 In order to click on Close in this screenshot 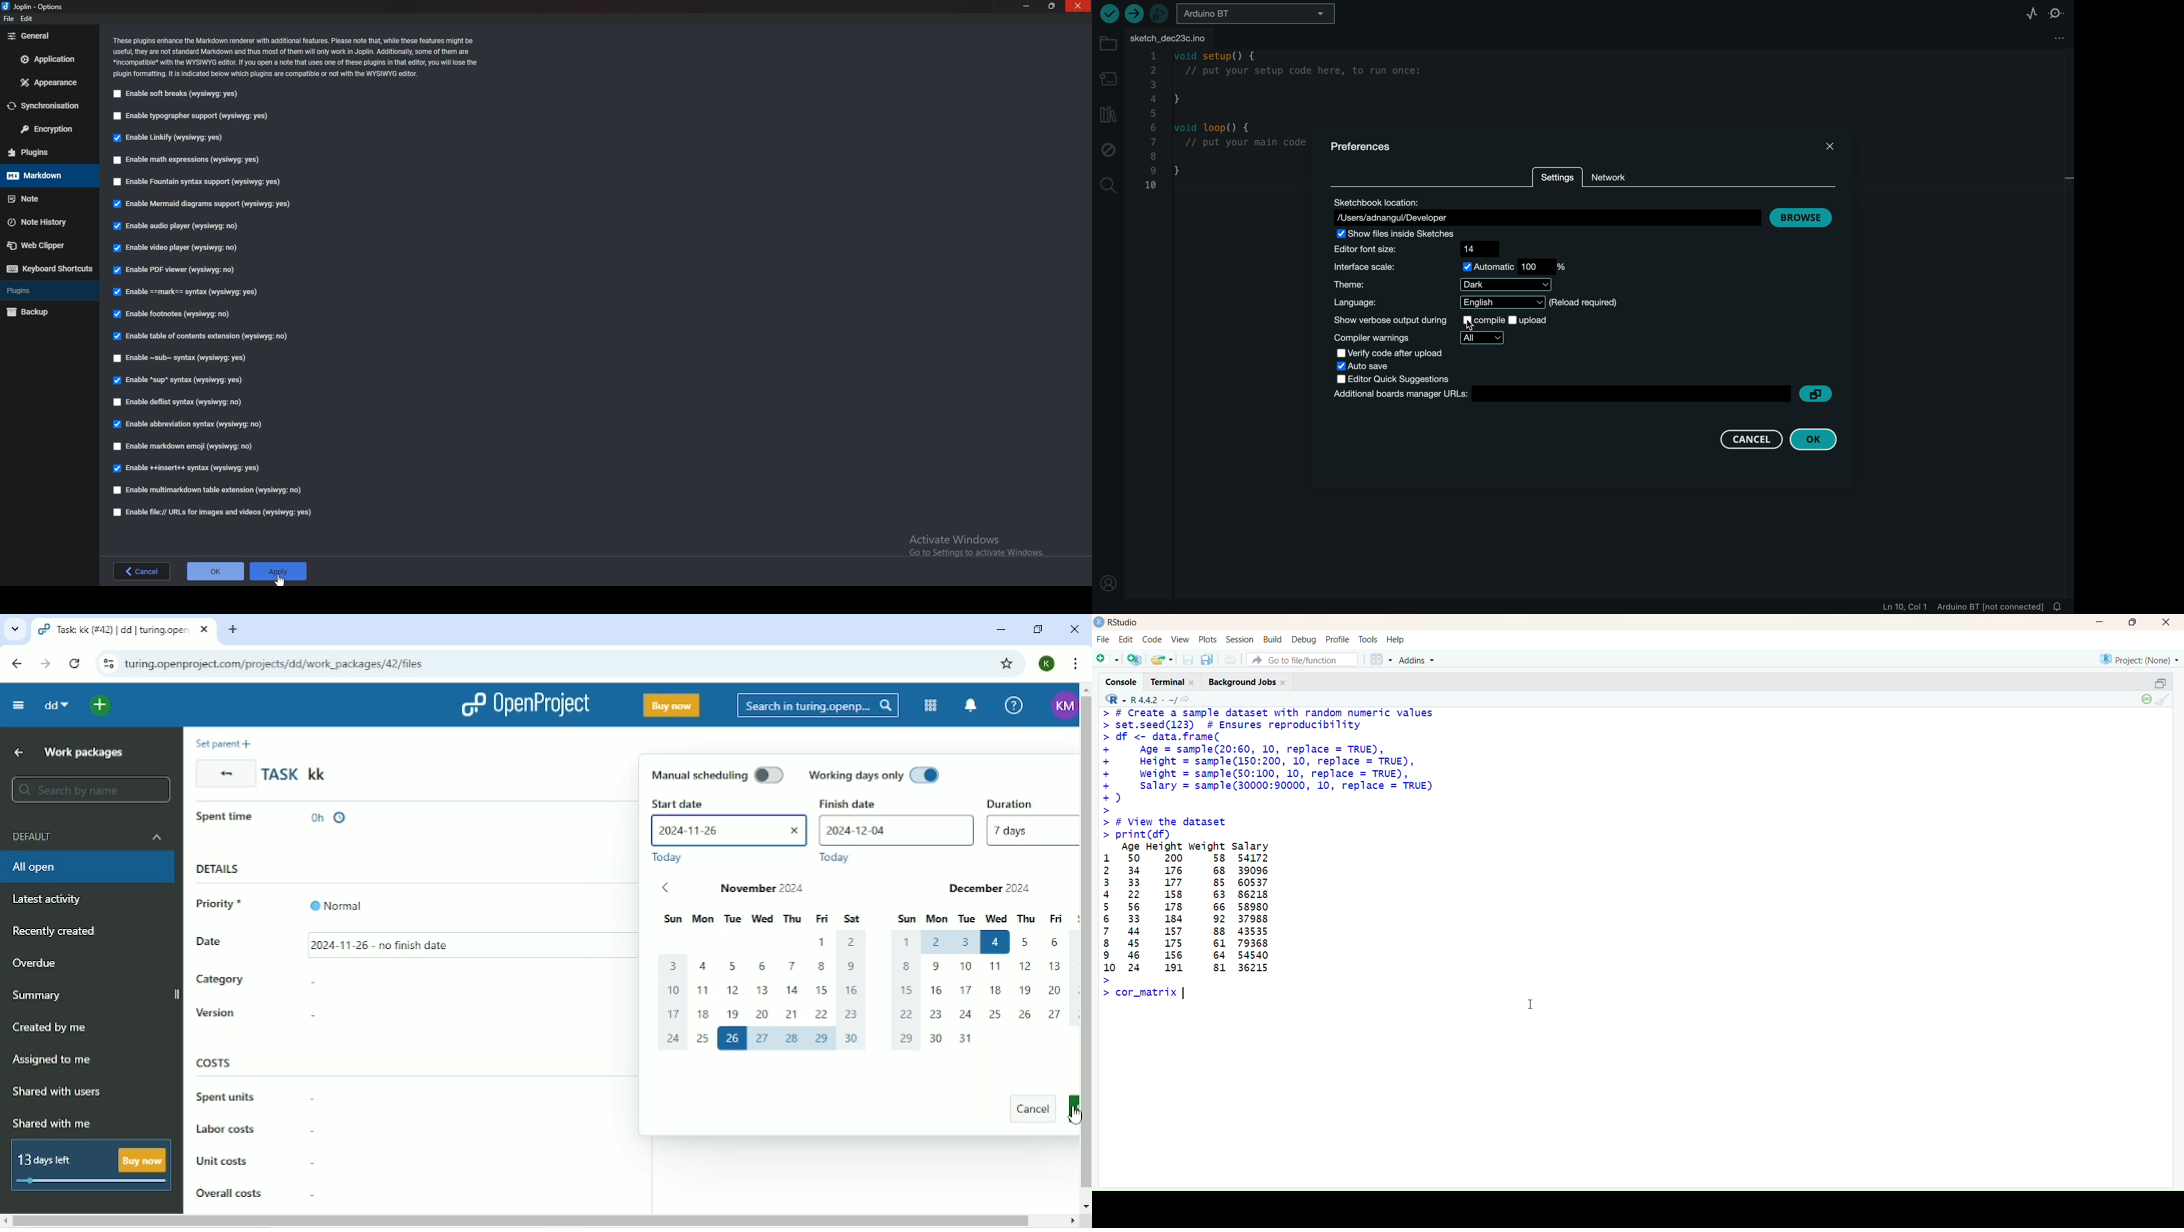, I will do `click(2165, 624)`.